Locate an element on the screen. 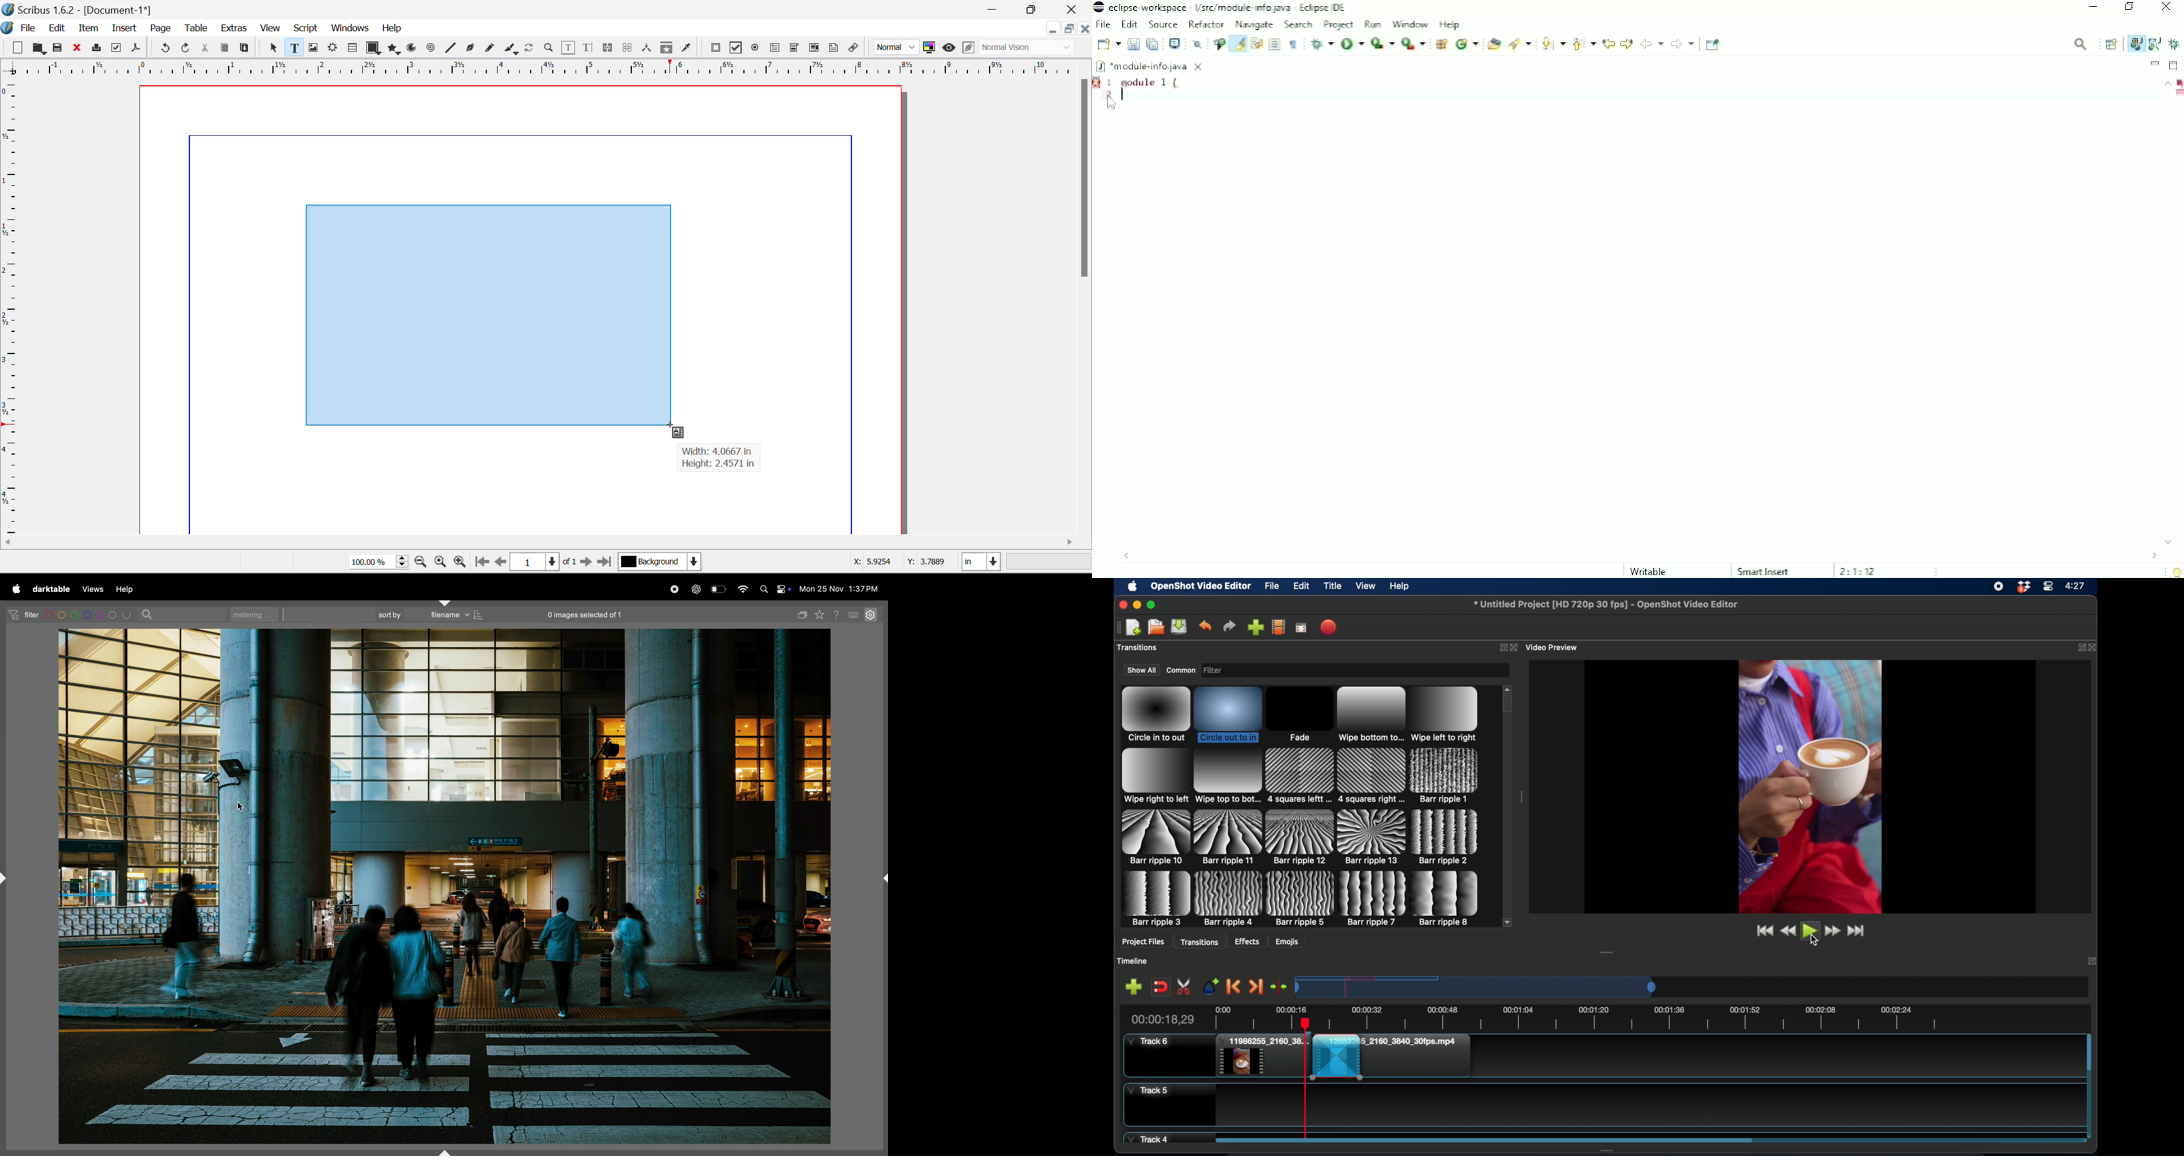 The height and width of the screenshot is (1176, 2184). Show whitespace characters is located at coordinates (1293, 44).